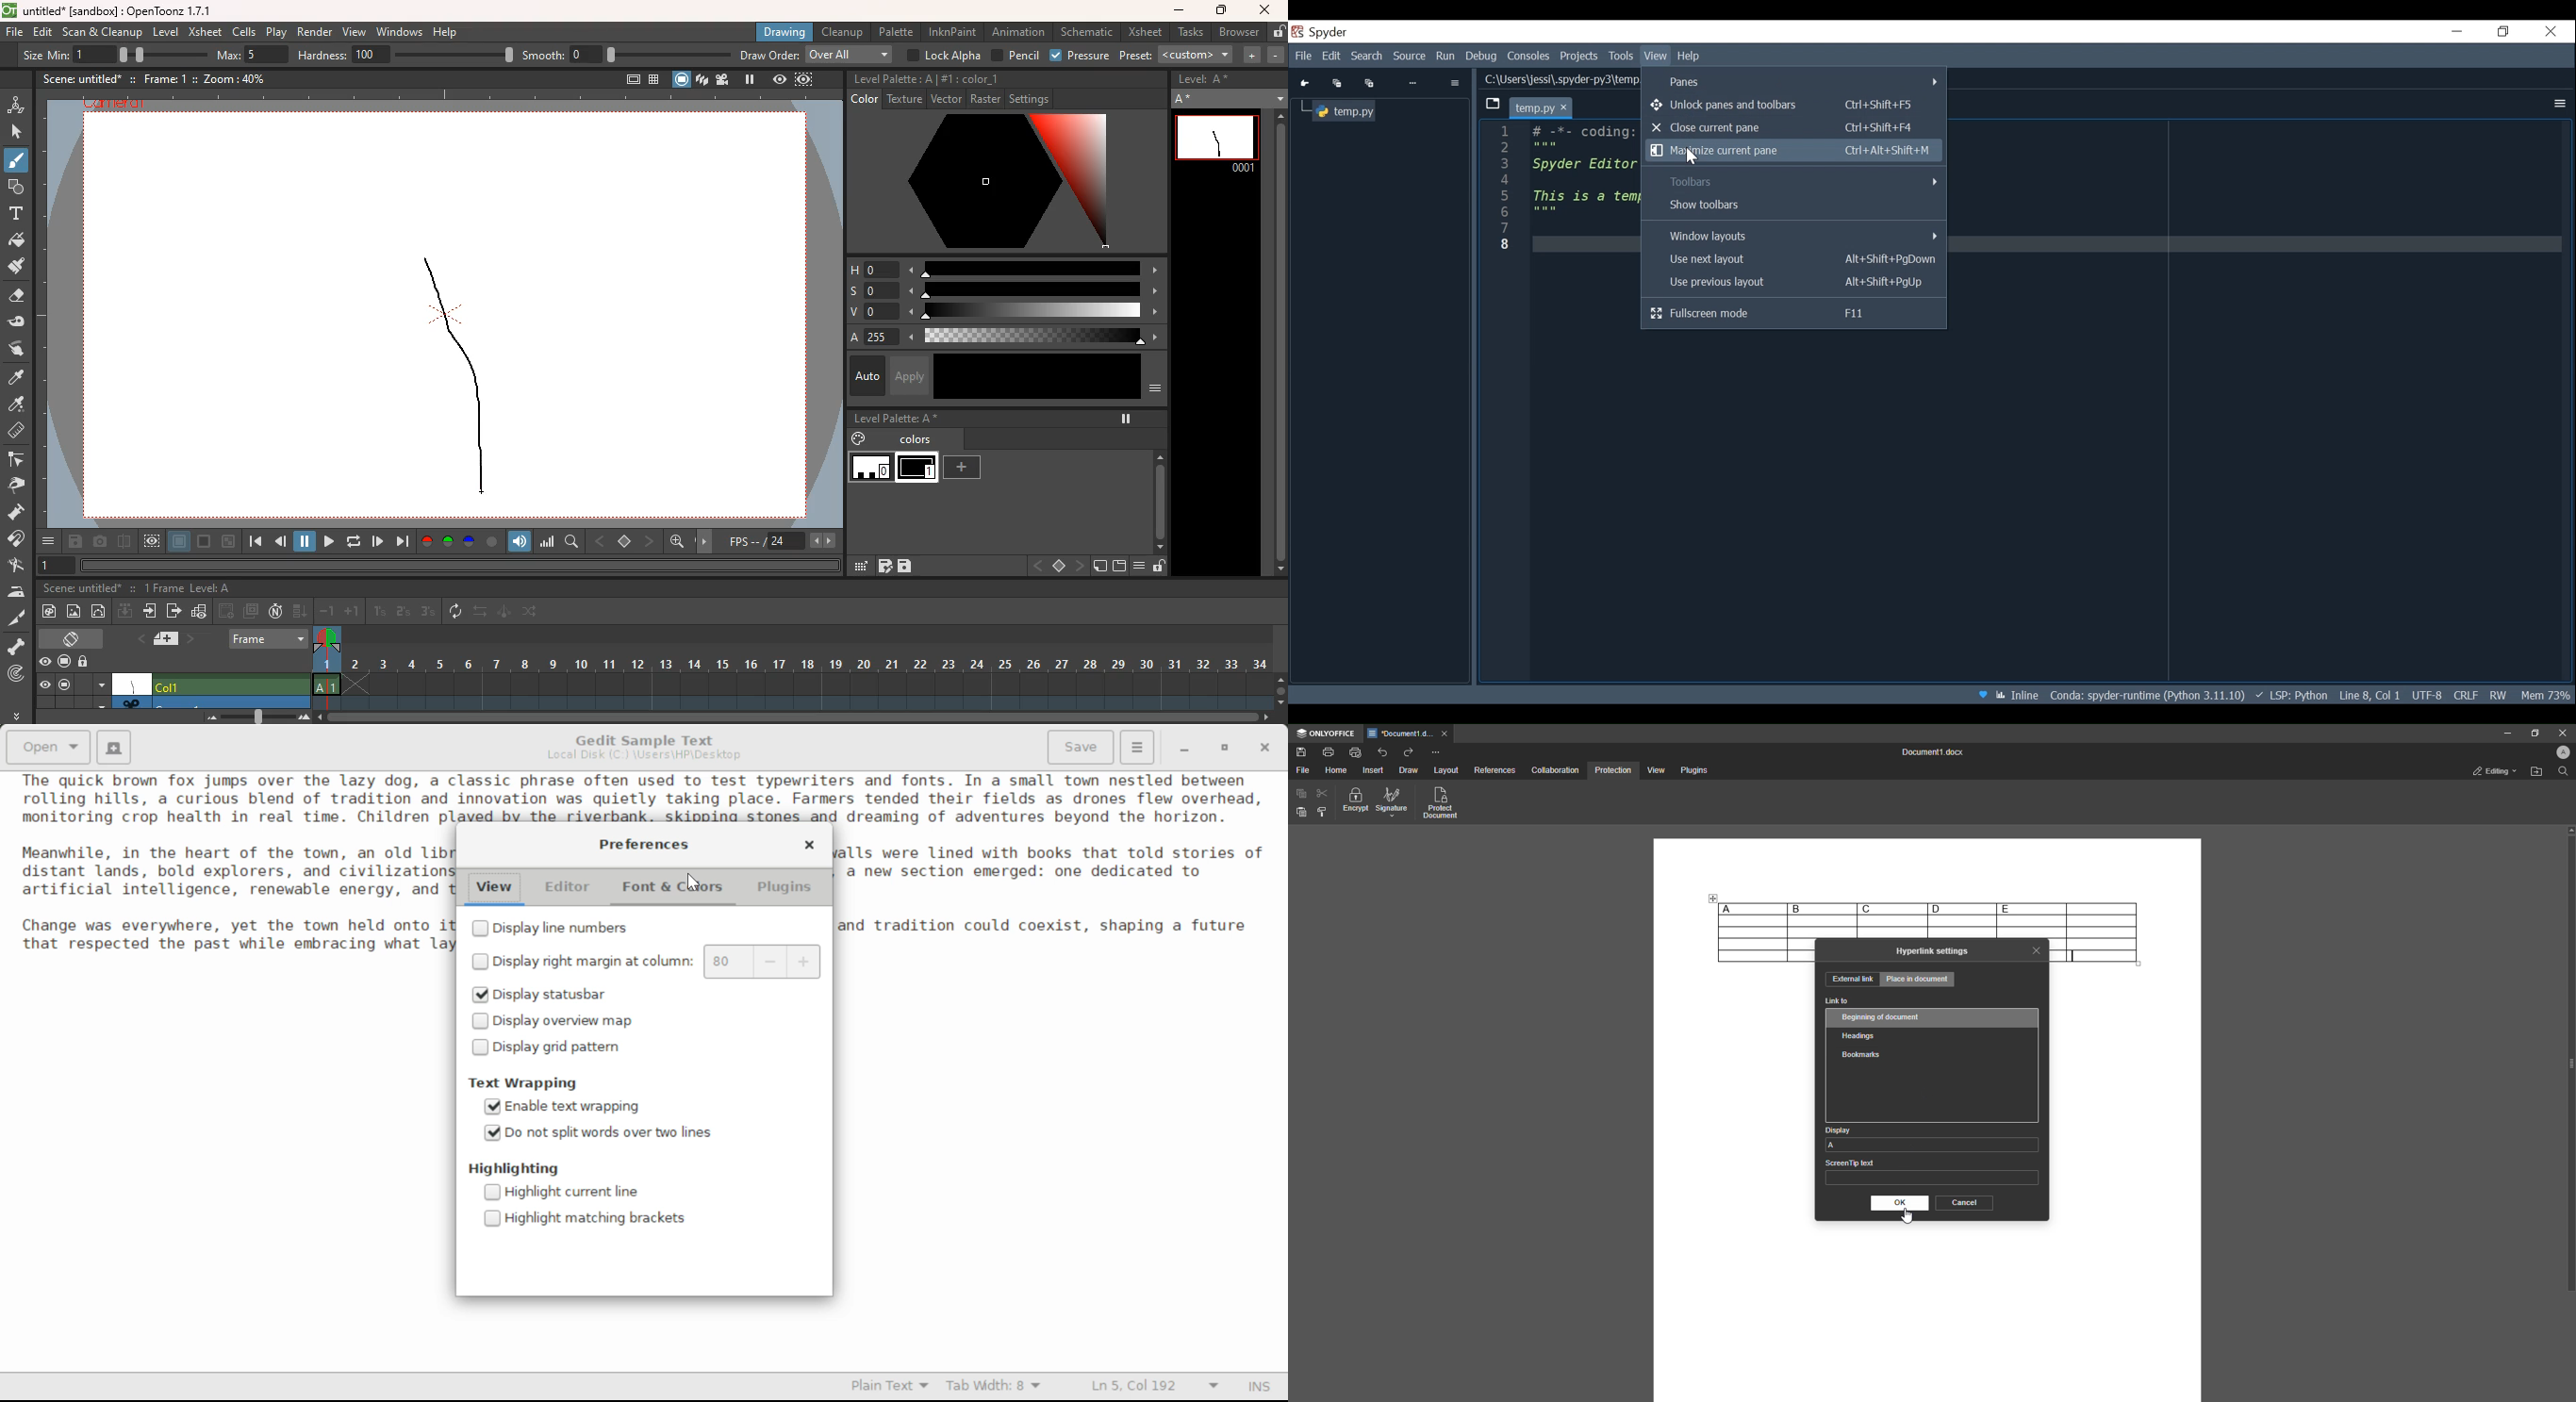 The image size is (2576, 1428). I want to click on View, so click(1654, 771).